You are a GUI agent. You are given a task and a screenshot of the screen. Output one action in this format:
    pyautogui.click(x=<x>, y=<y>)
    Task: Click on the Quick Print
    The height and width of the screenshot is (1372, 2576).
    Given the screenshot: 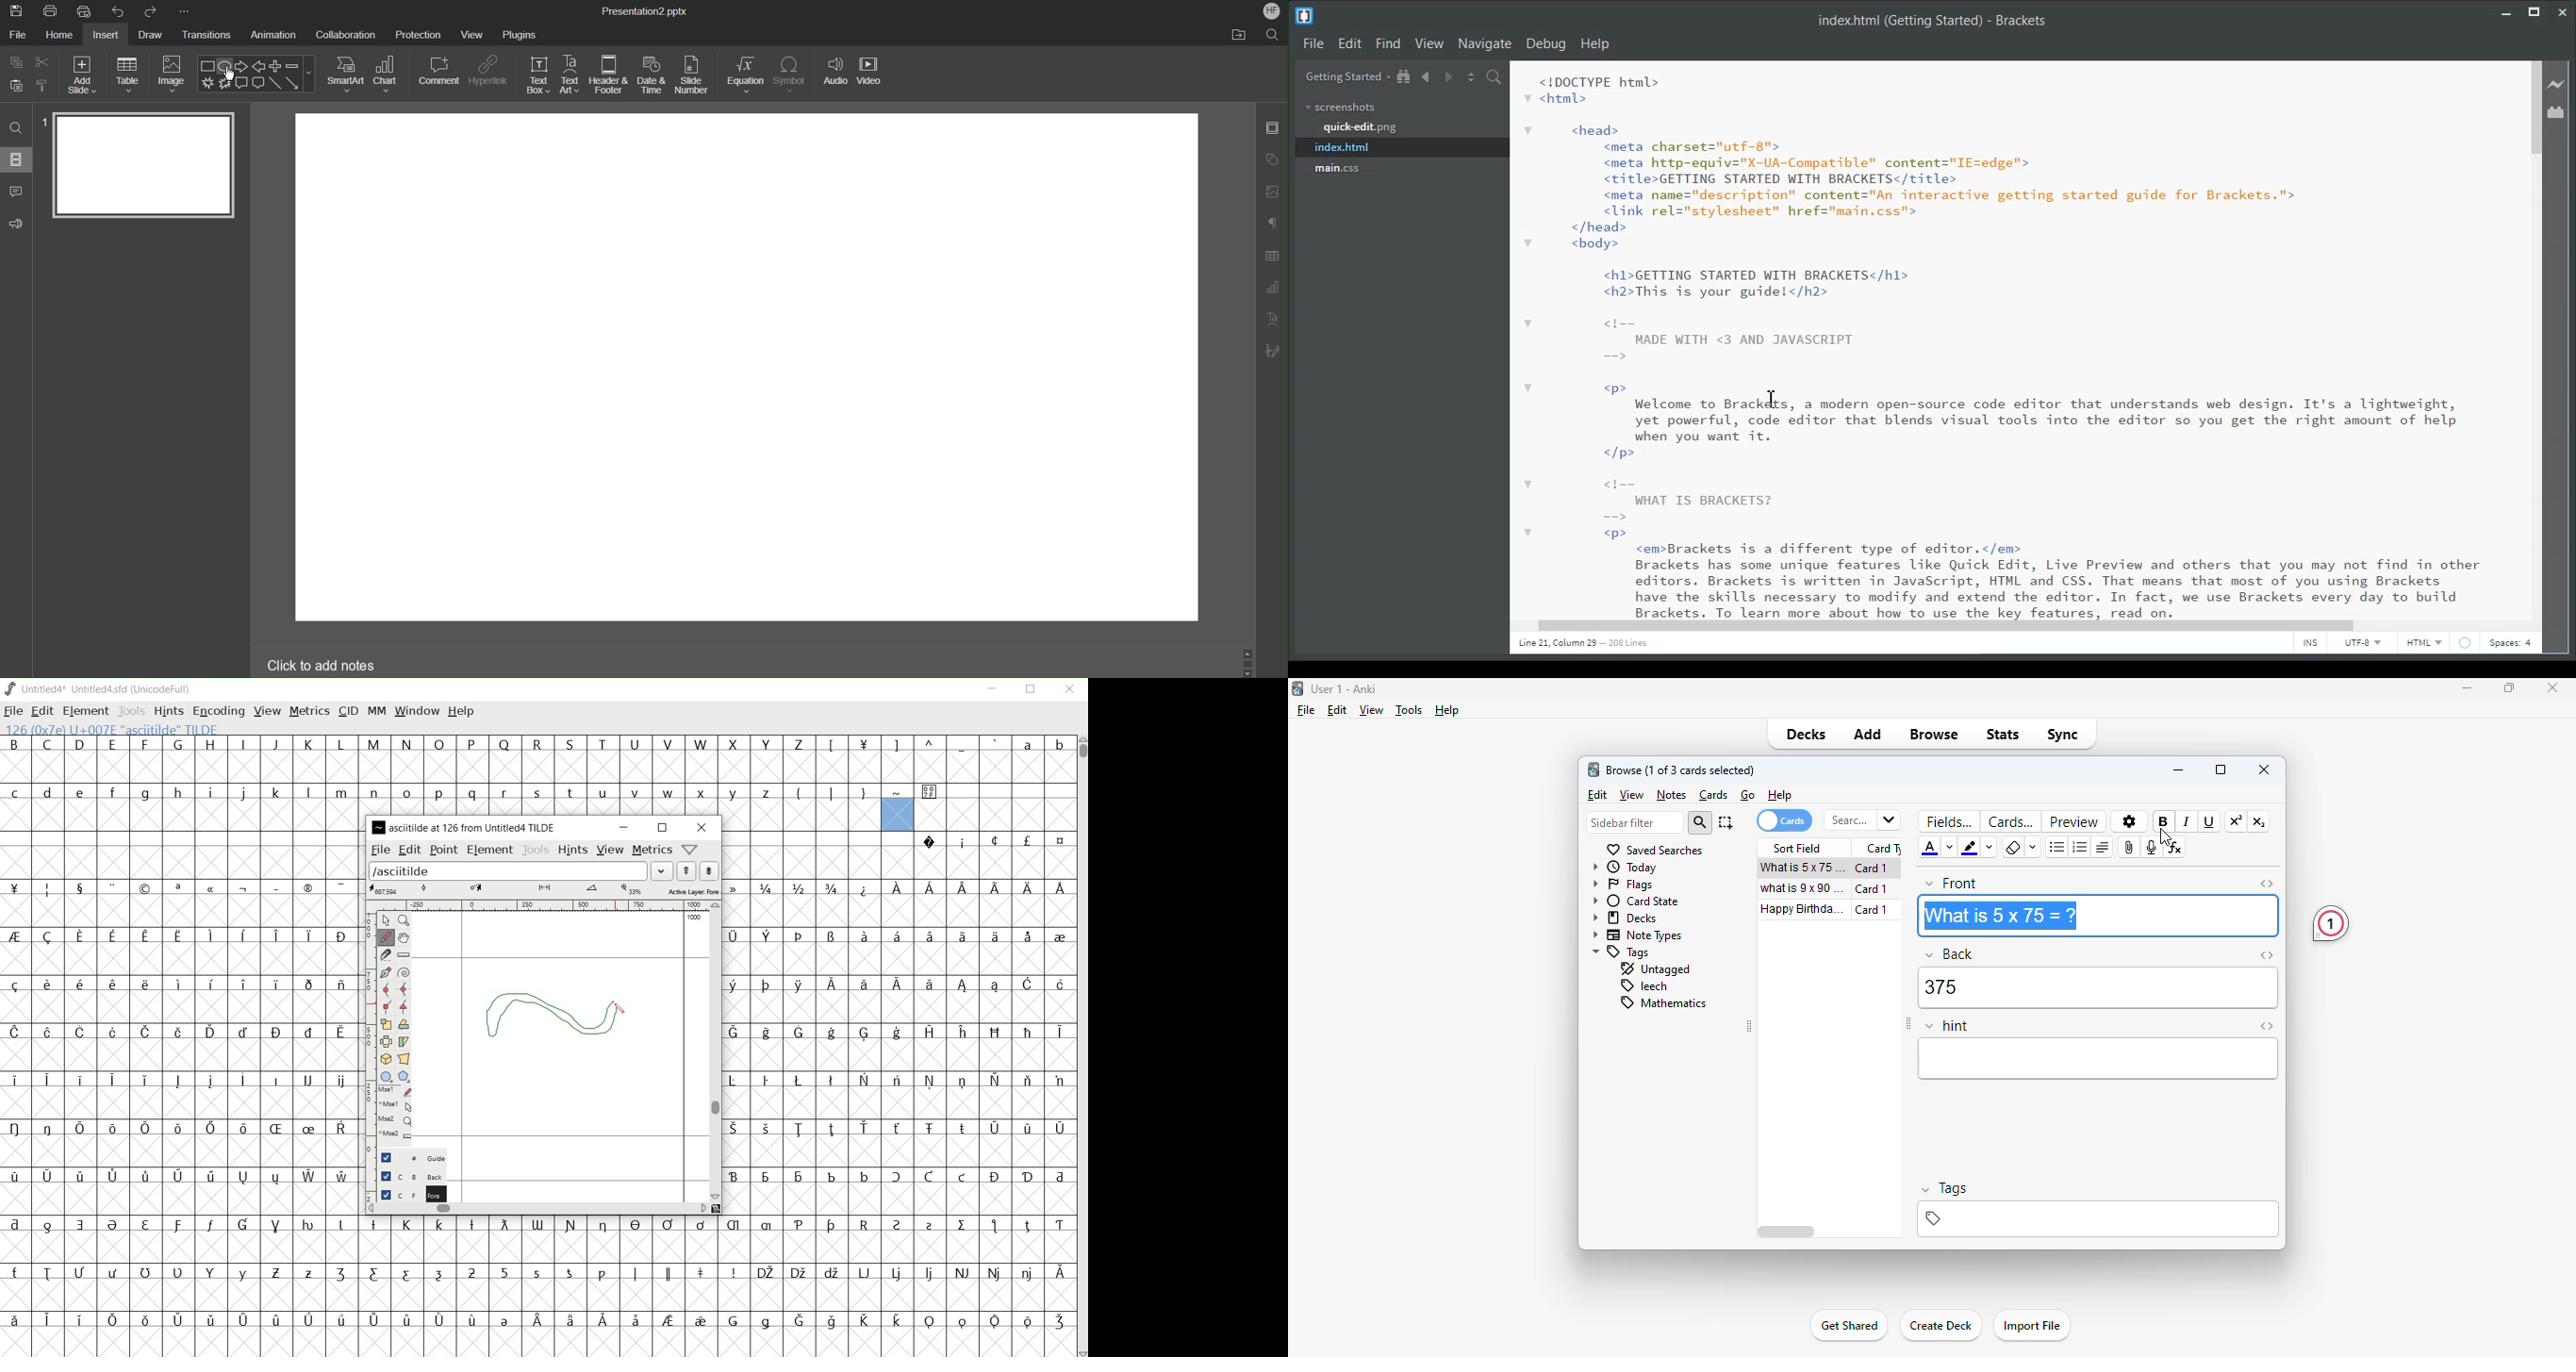 What is the action you would take?
    pyautogui.click(x=88, y=12)
    